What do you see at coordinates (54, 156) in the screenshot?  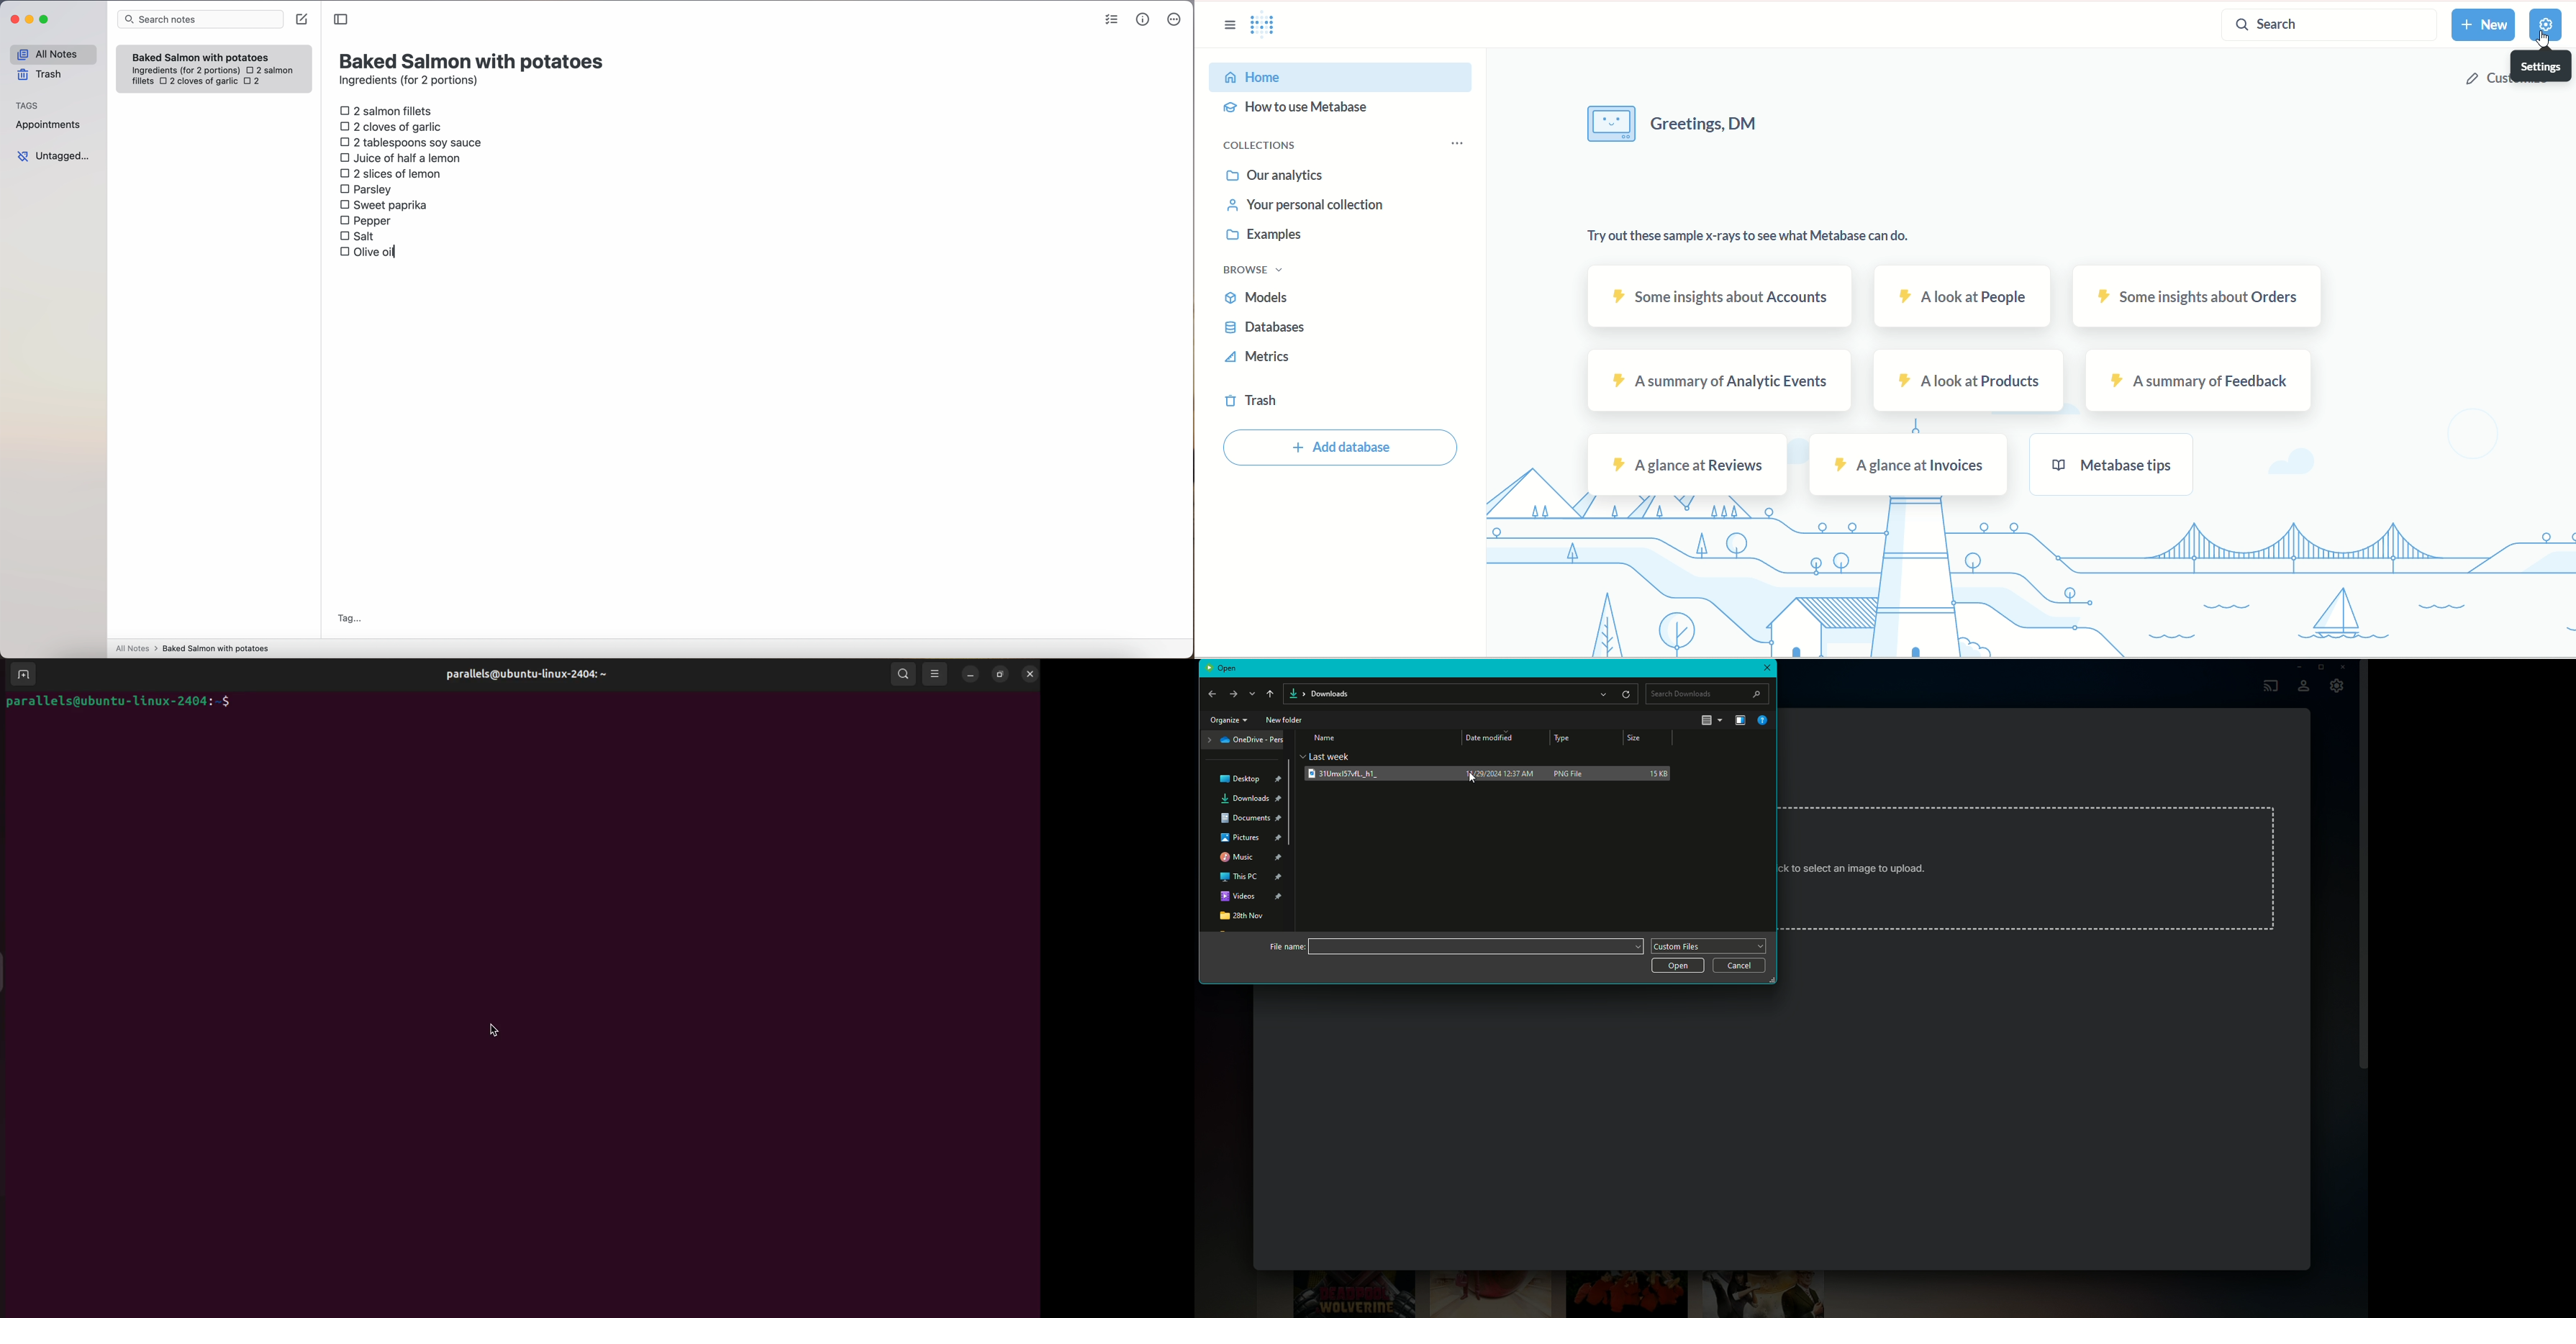 I see `untagged` at bounding box center [54, 156].